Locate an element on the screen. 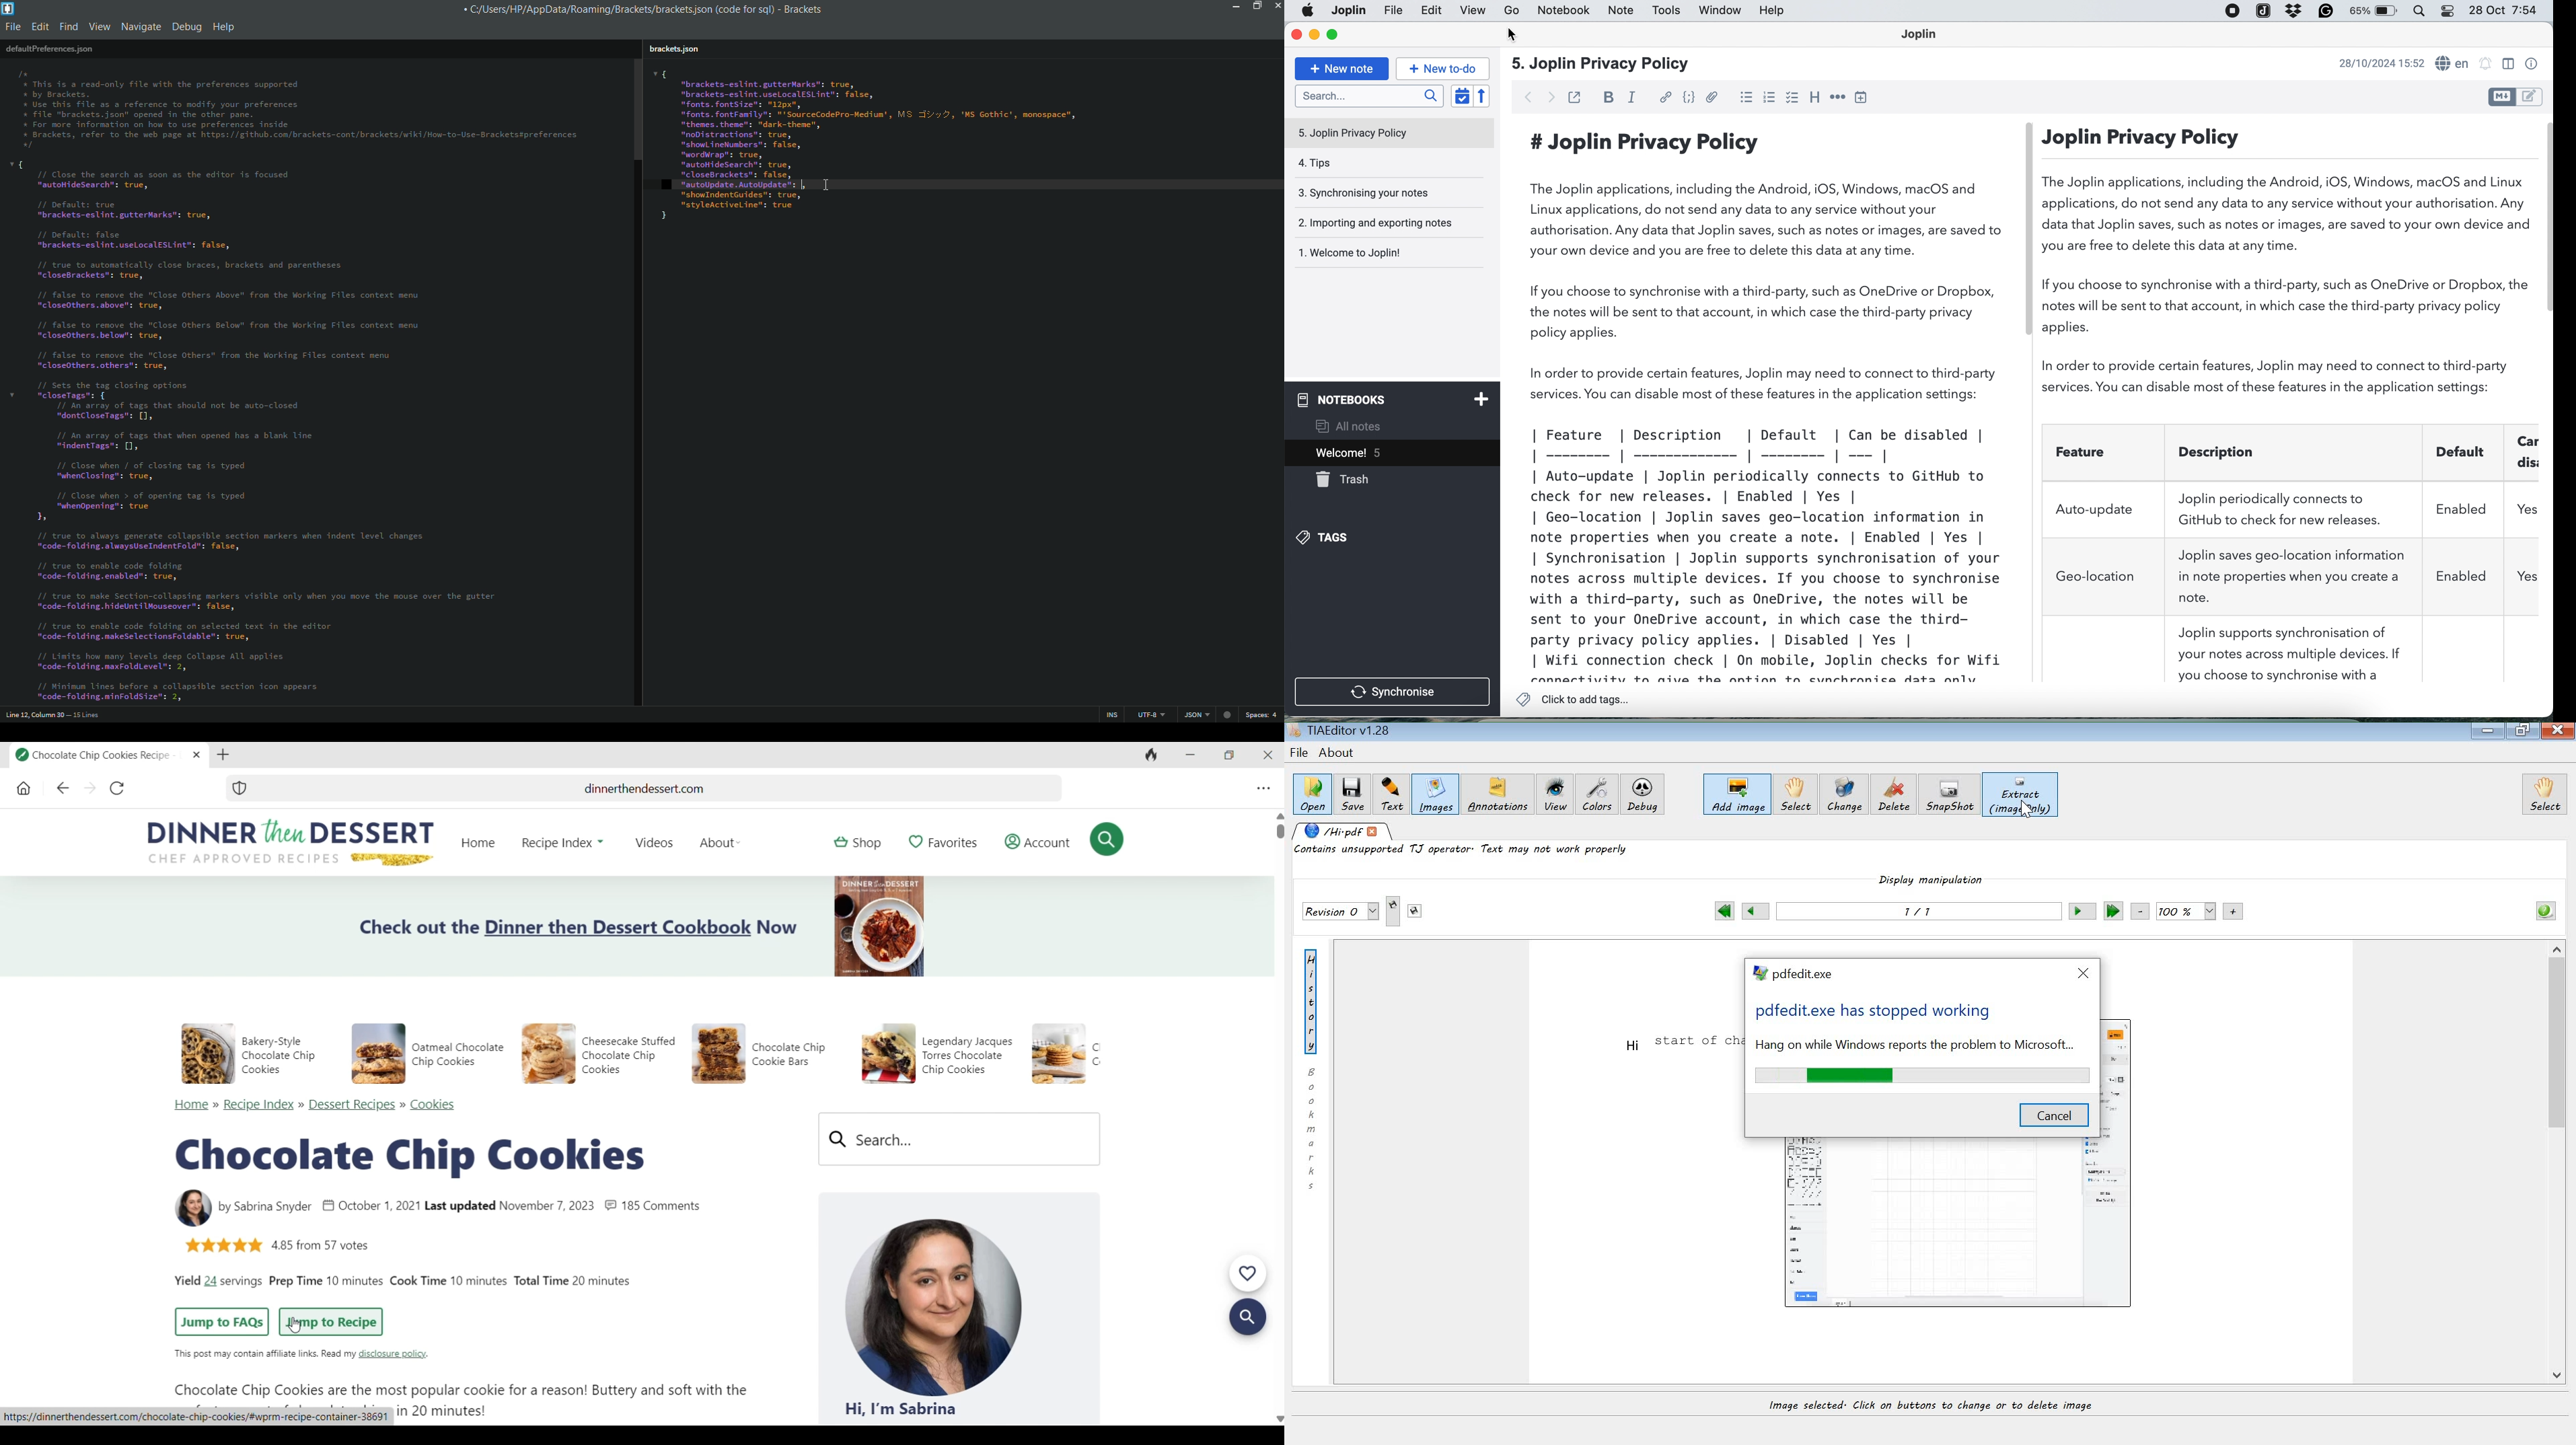  notebook is located at coordinates (1566, 11).